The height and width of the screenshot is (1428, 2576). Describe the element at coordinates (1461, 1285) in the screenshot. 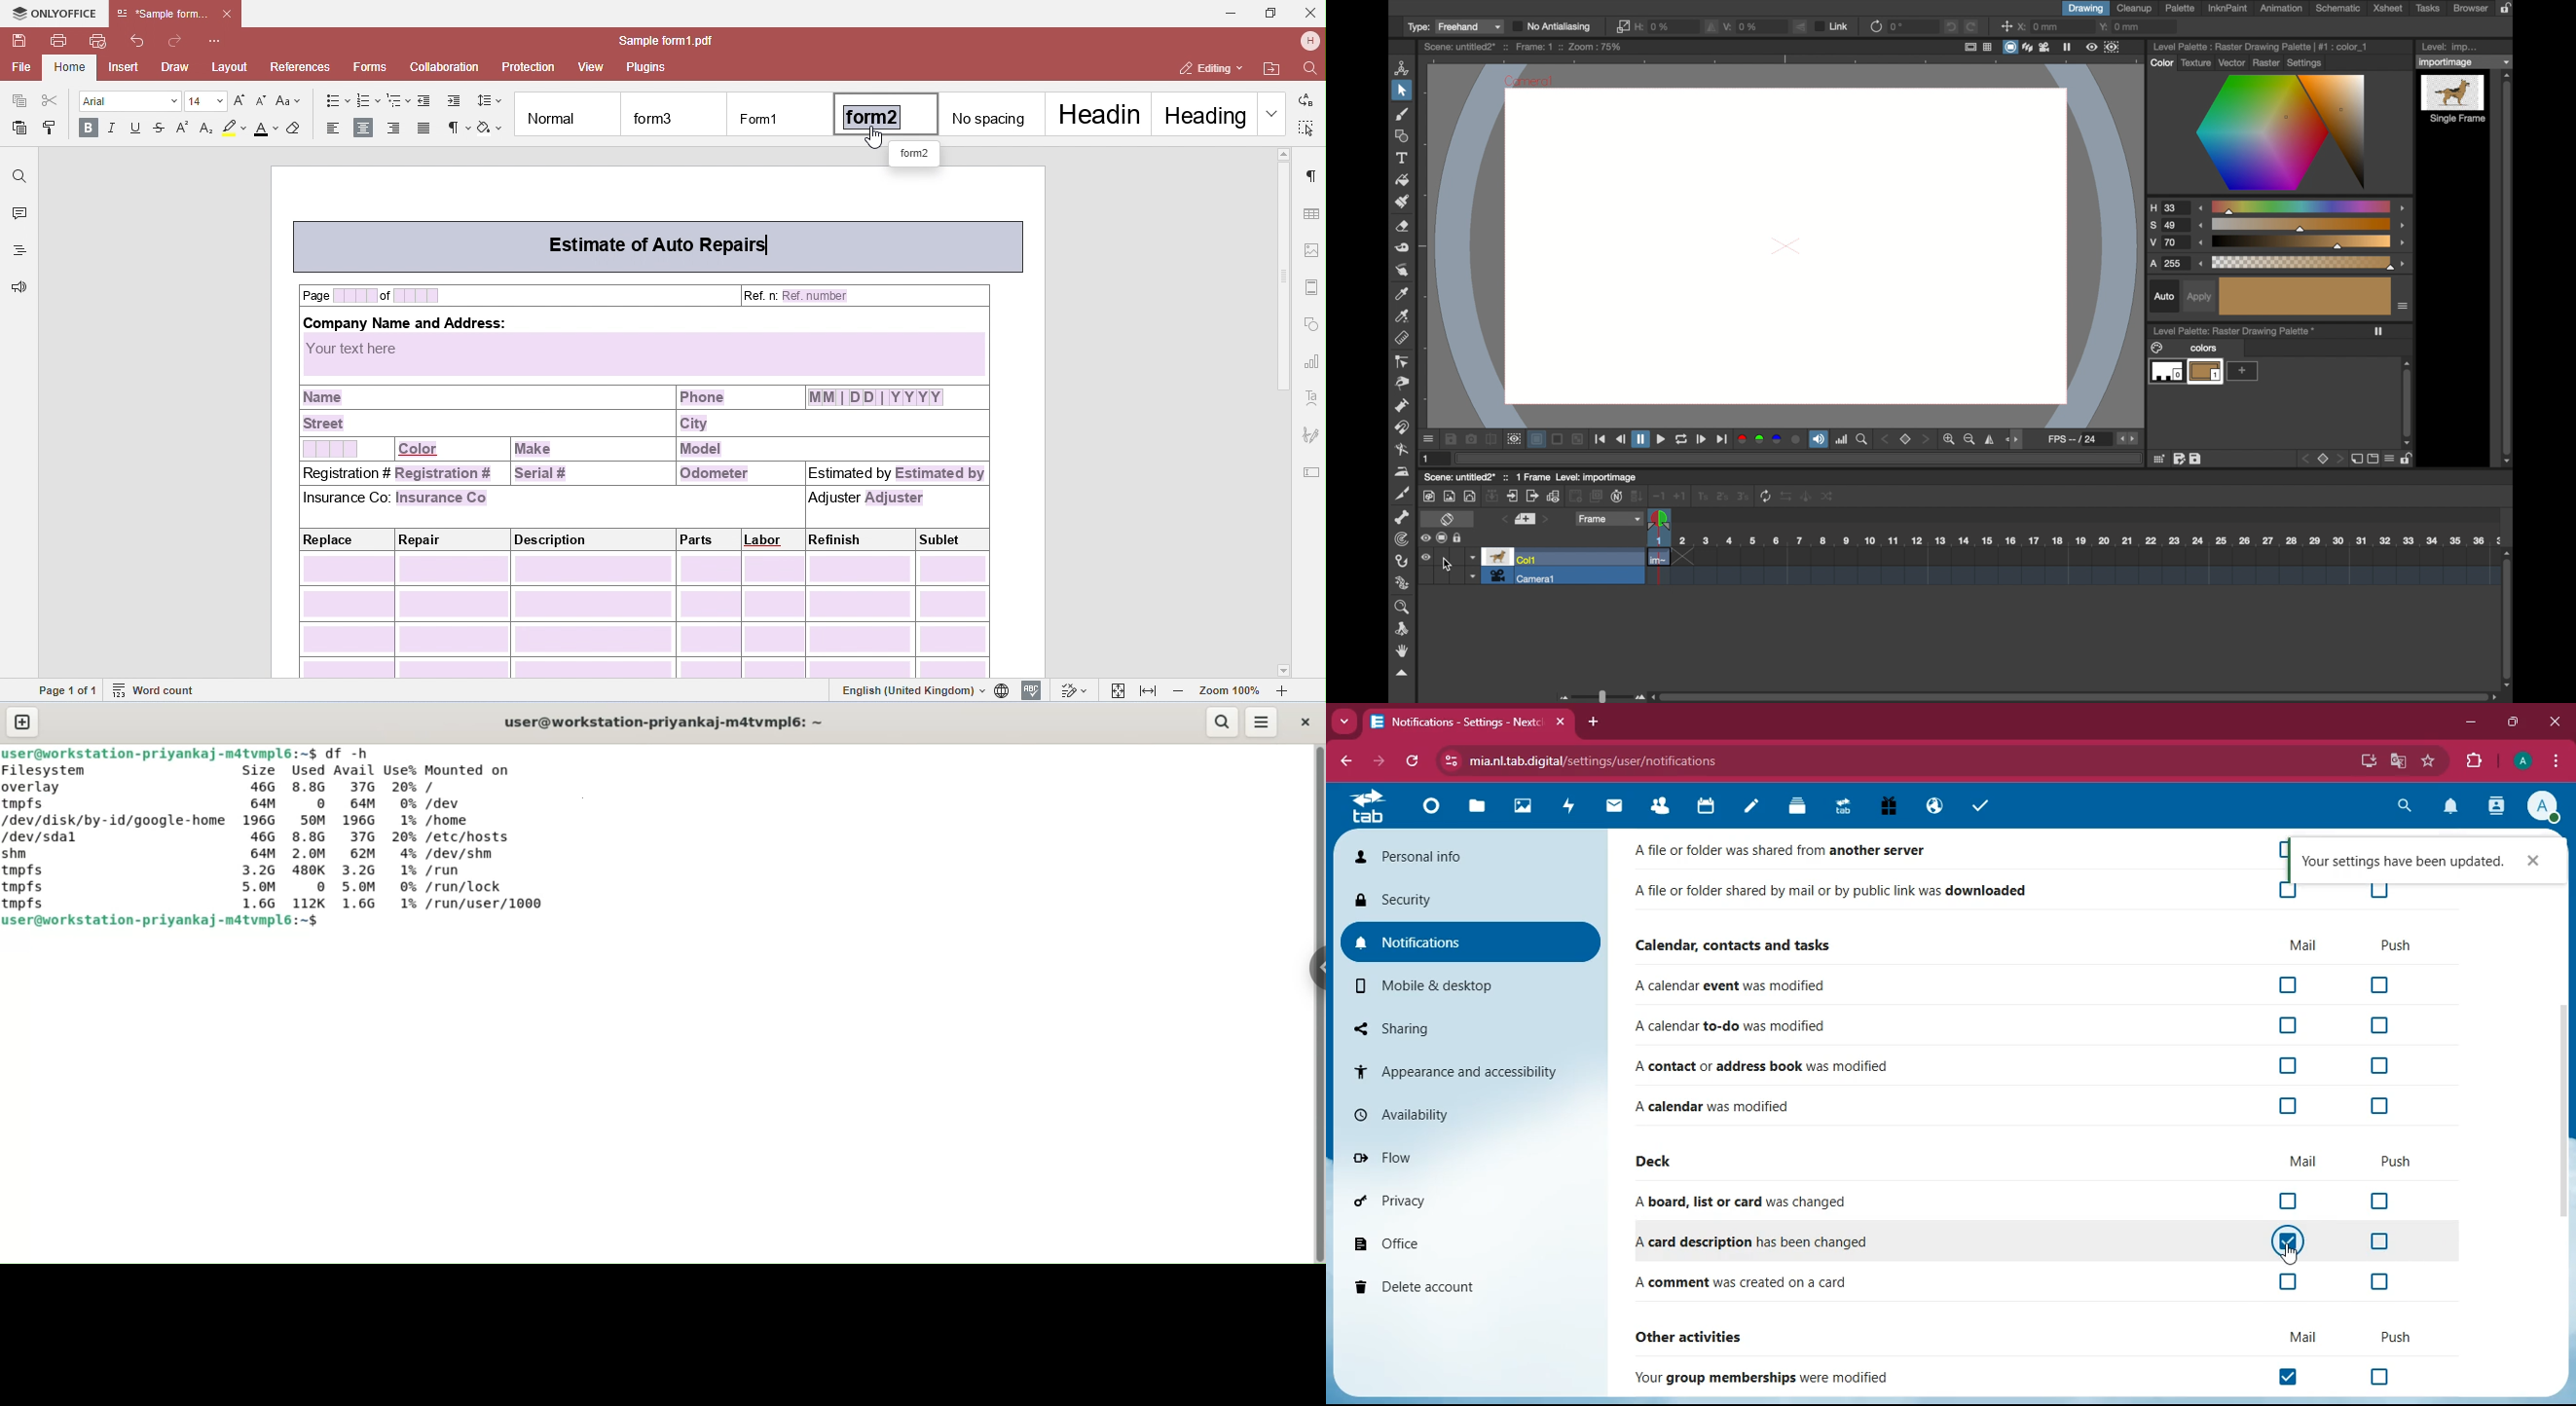

I see `delete account` at that location.